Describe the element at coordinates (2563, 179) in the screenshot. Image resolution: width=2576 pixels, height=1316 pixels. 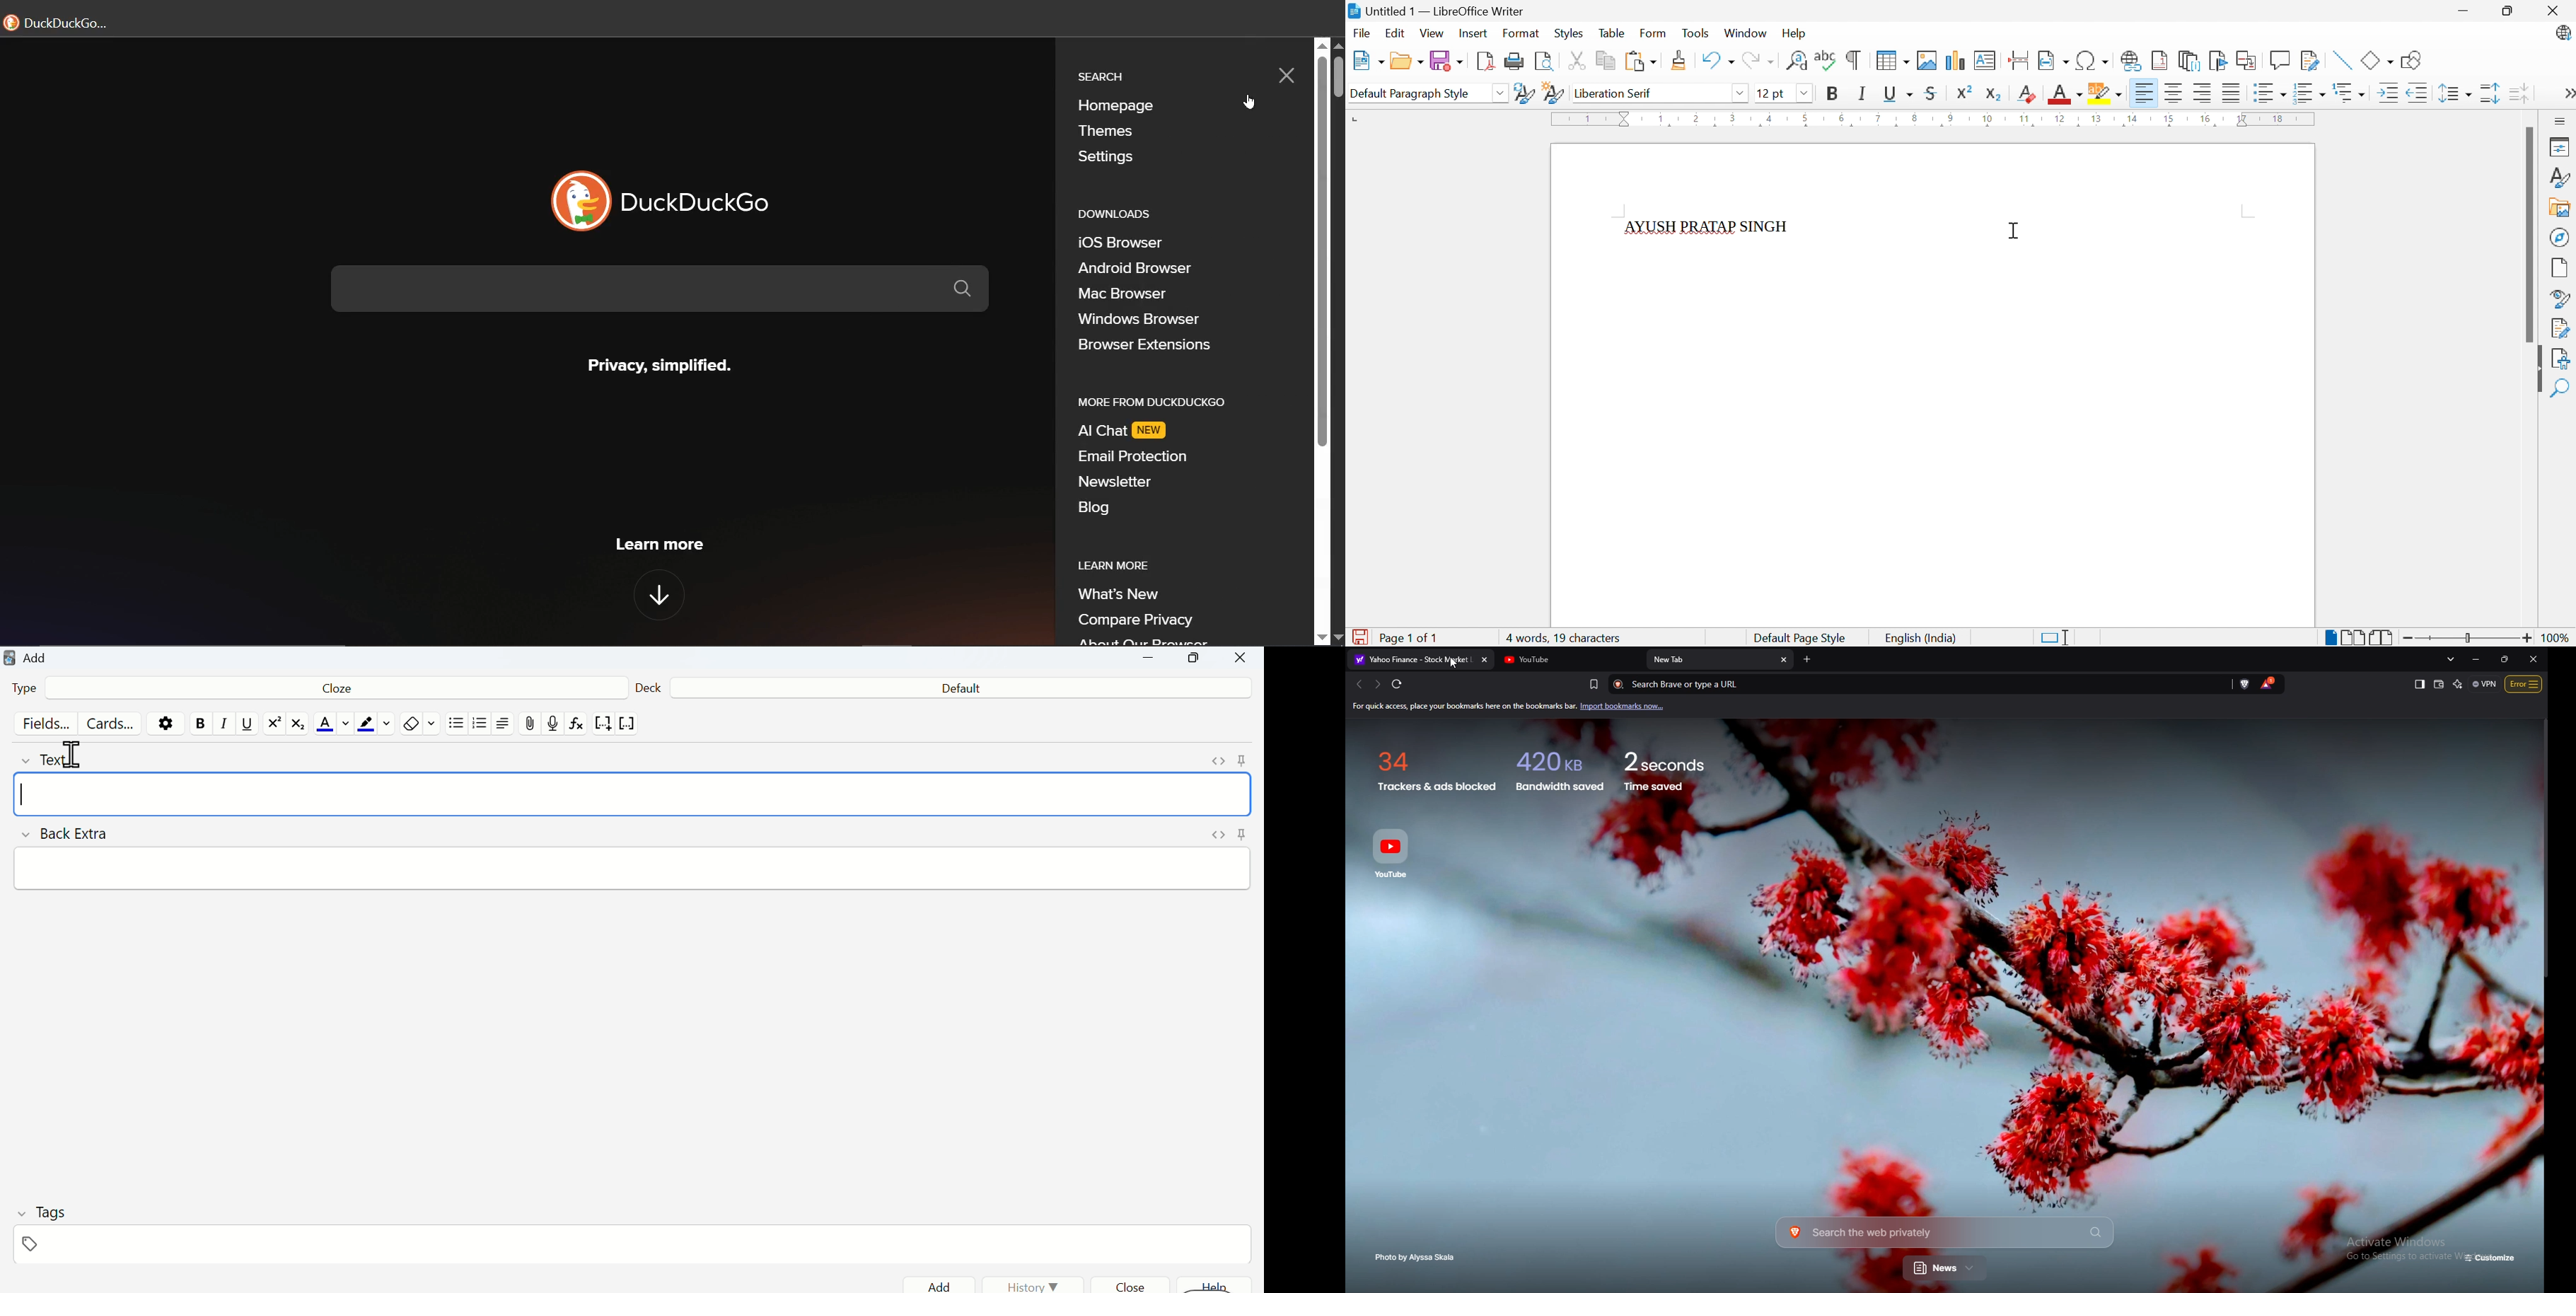
I see `Styles` at that location.